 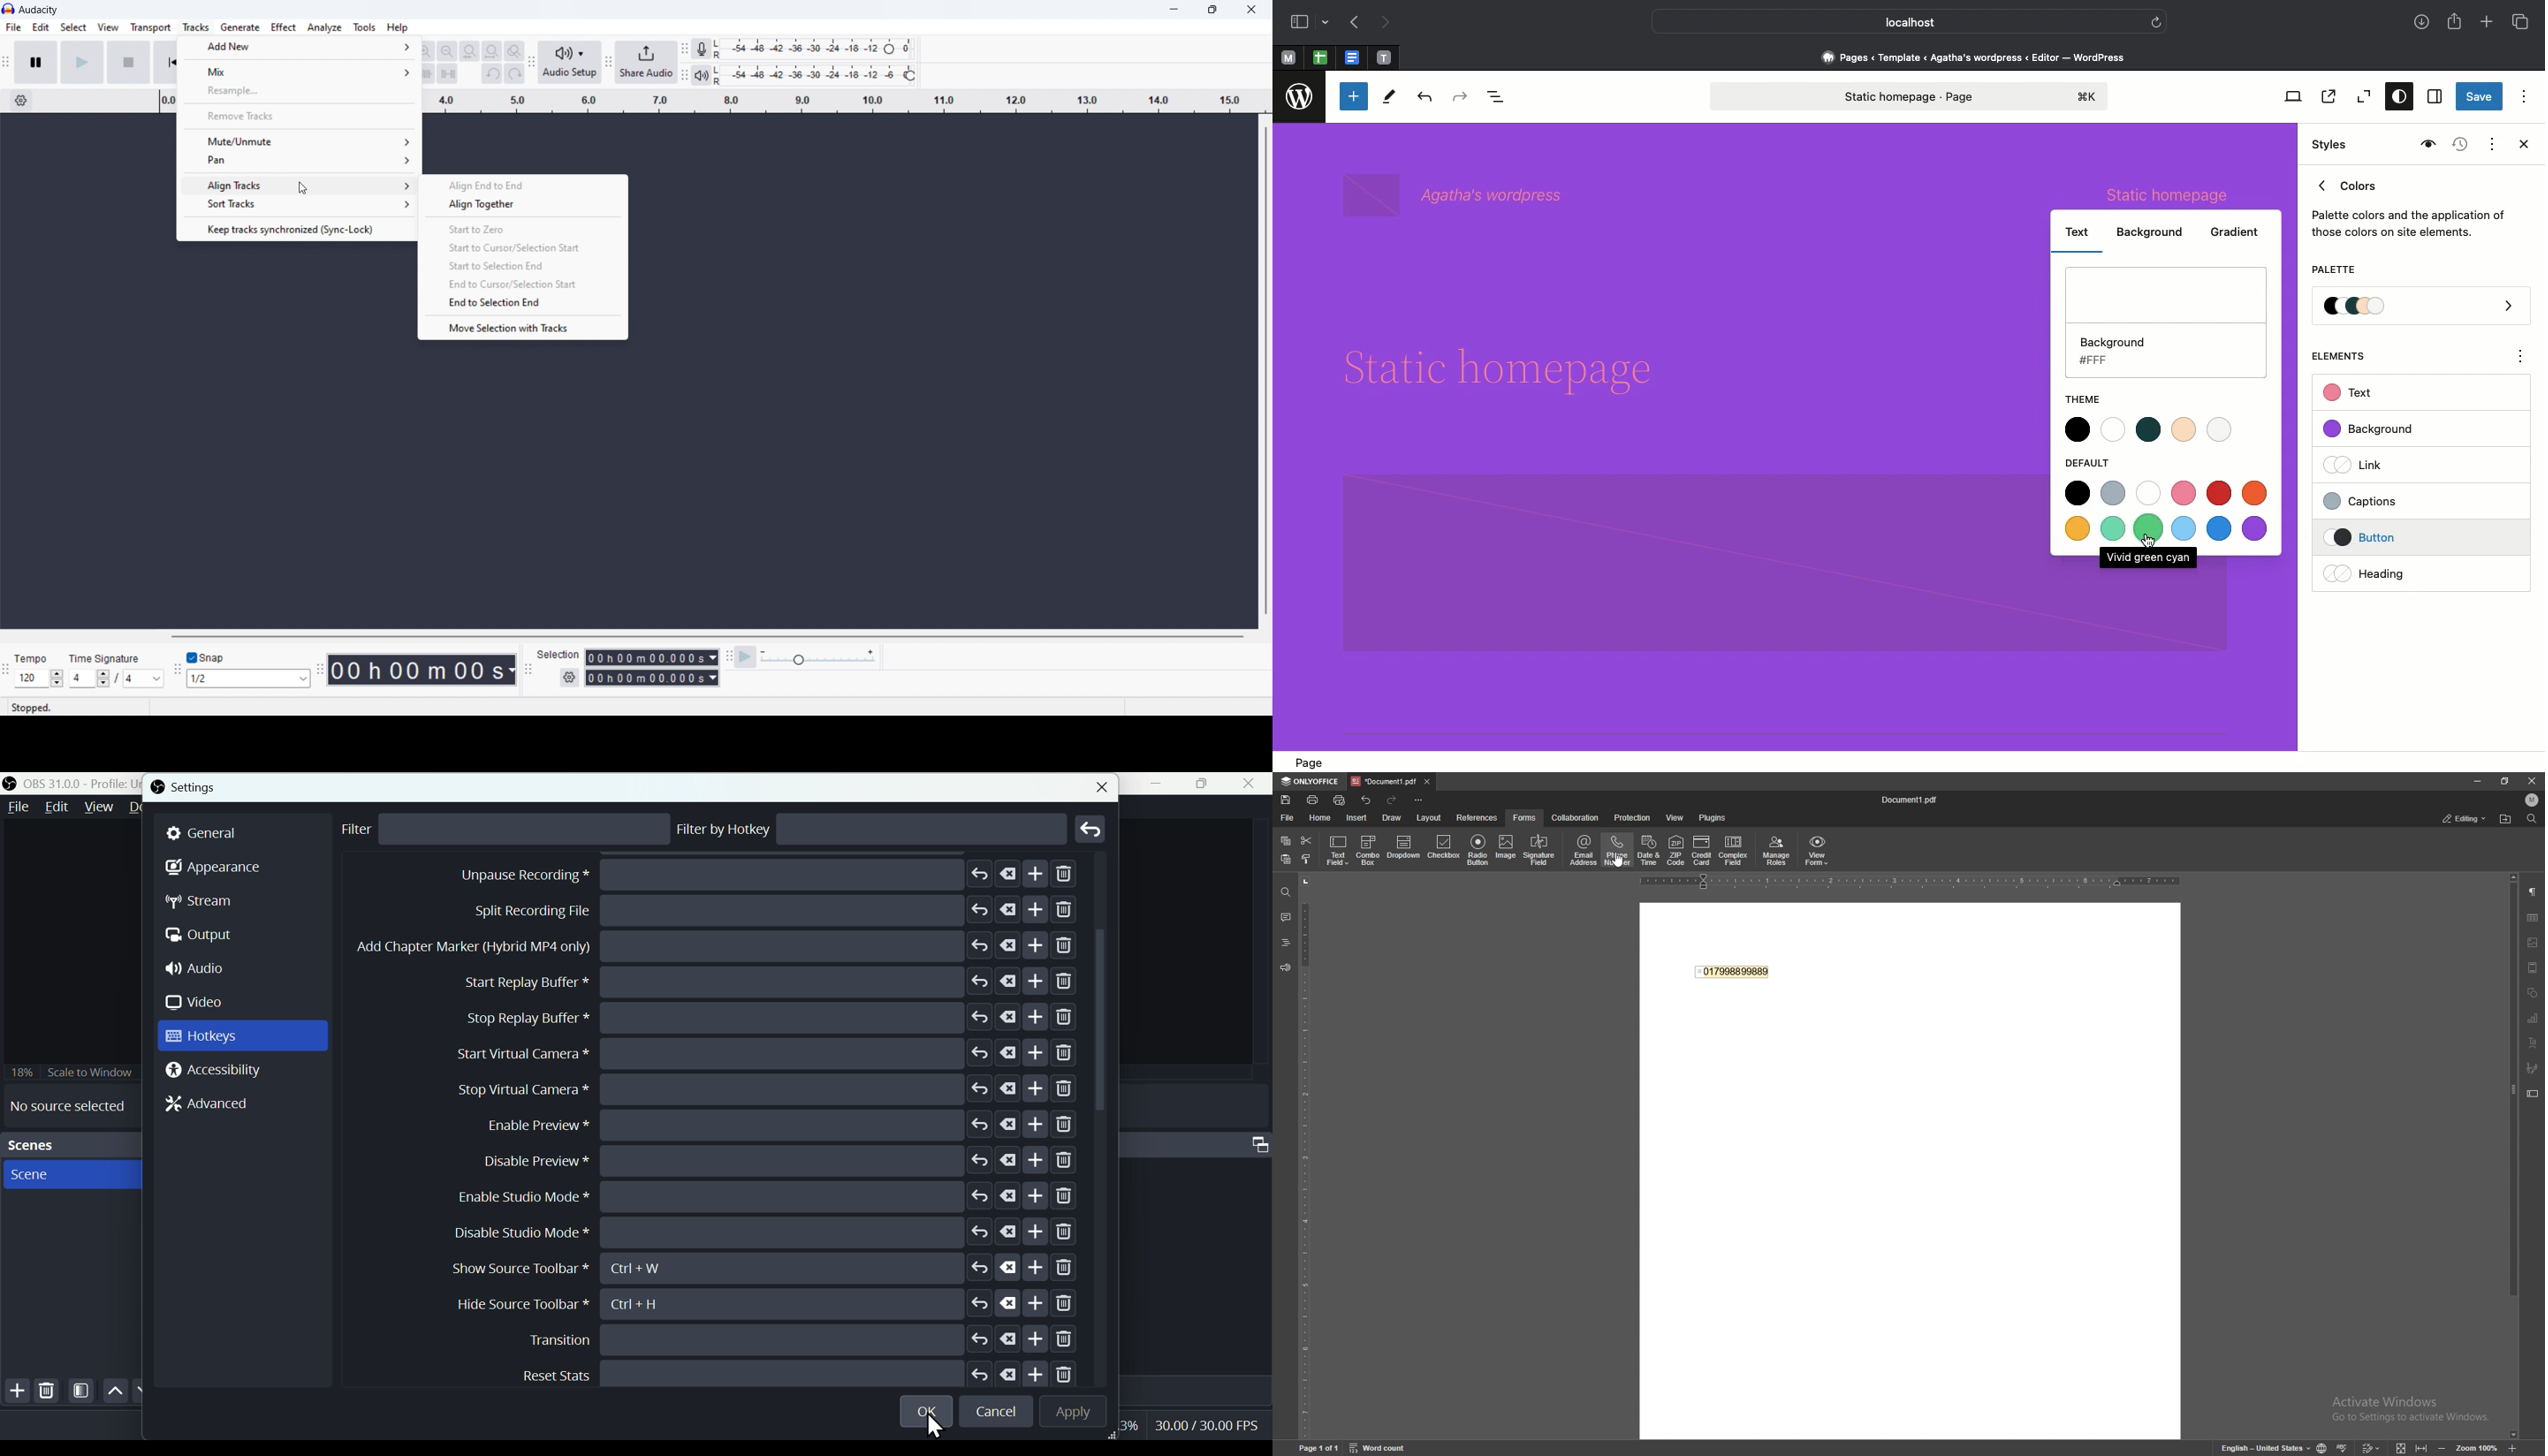 I want to click on CTRL + H, so click(x=648, y=1304).